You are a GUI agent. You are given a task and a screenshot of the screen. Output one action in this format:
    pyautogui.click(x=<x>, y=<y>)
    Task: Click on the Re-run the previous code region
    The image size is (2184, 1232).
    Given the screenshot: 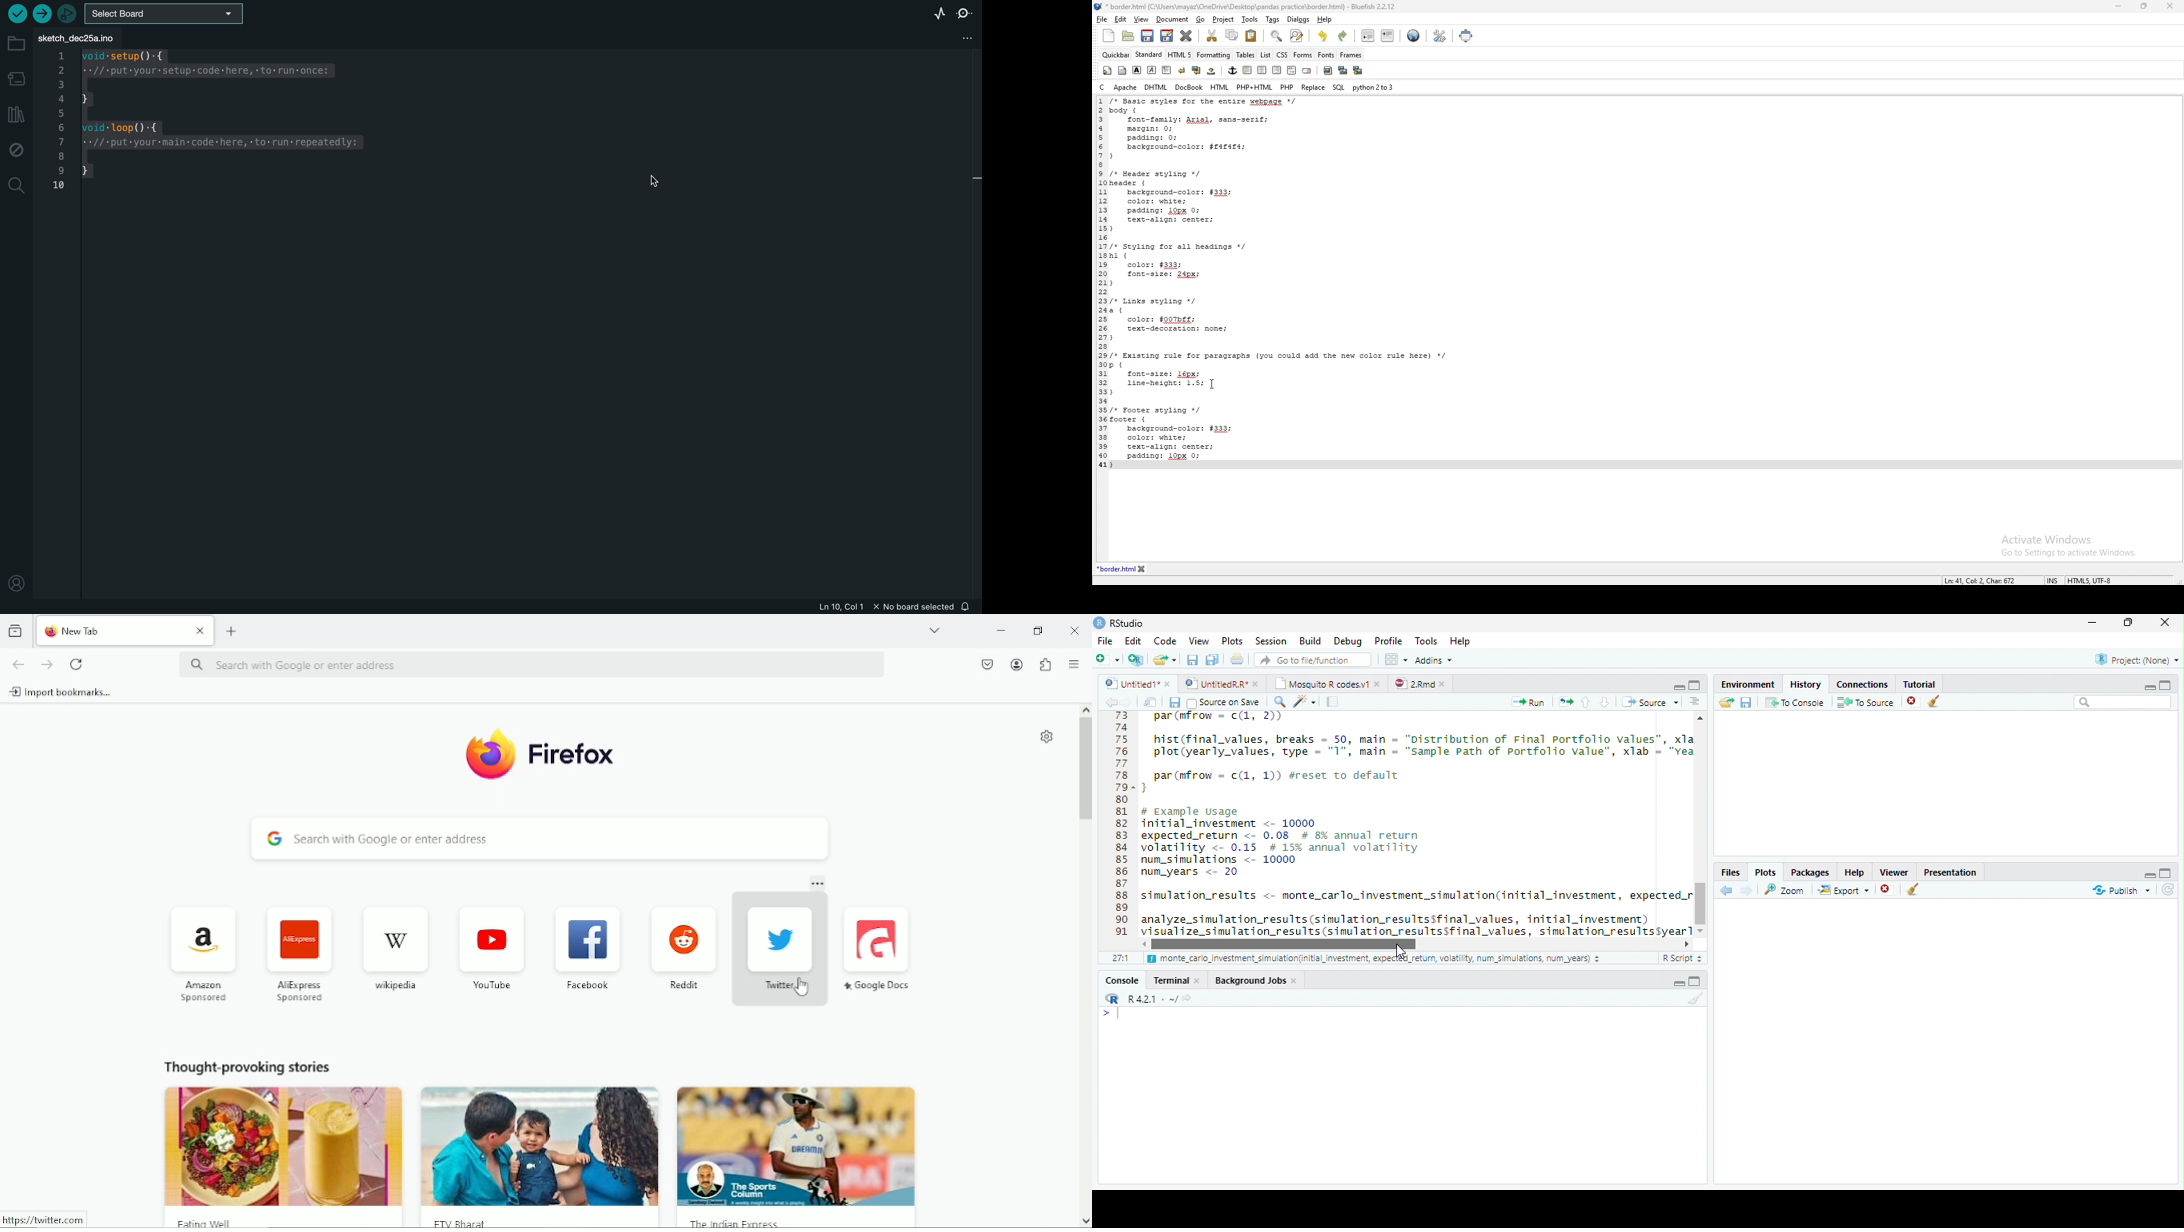 What is the action you would take?
    pyautogui.click(x=1564, y=702)
    